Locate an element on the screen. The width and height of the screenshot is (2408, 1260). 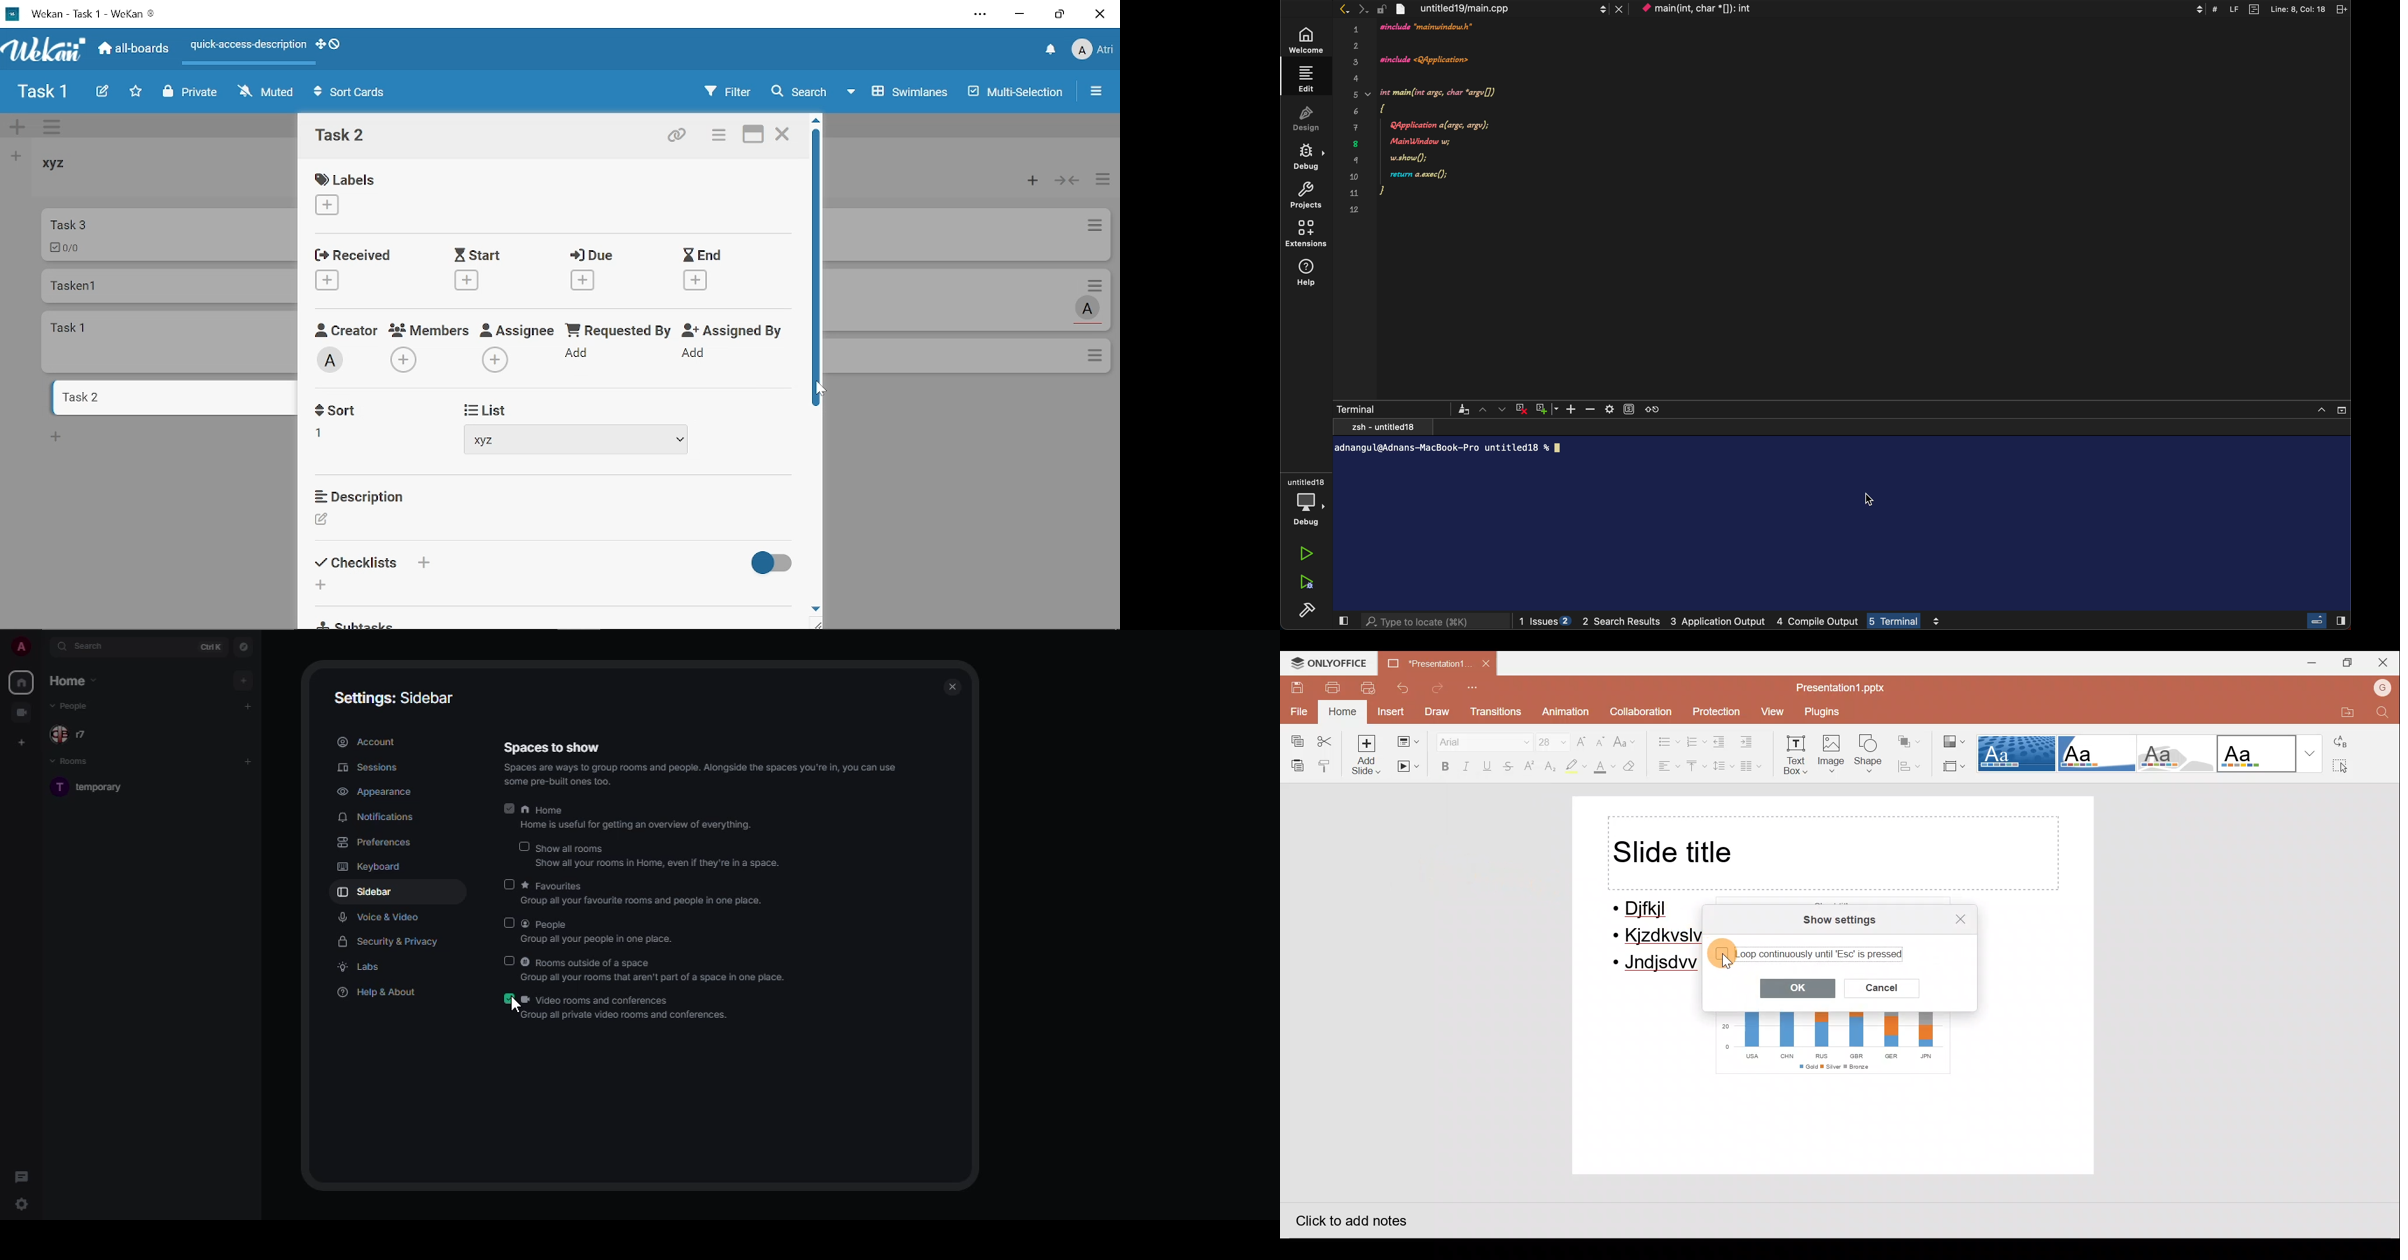
Minimize is located at coordinates (2309, 662).